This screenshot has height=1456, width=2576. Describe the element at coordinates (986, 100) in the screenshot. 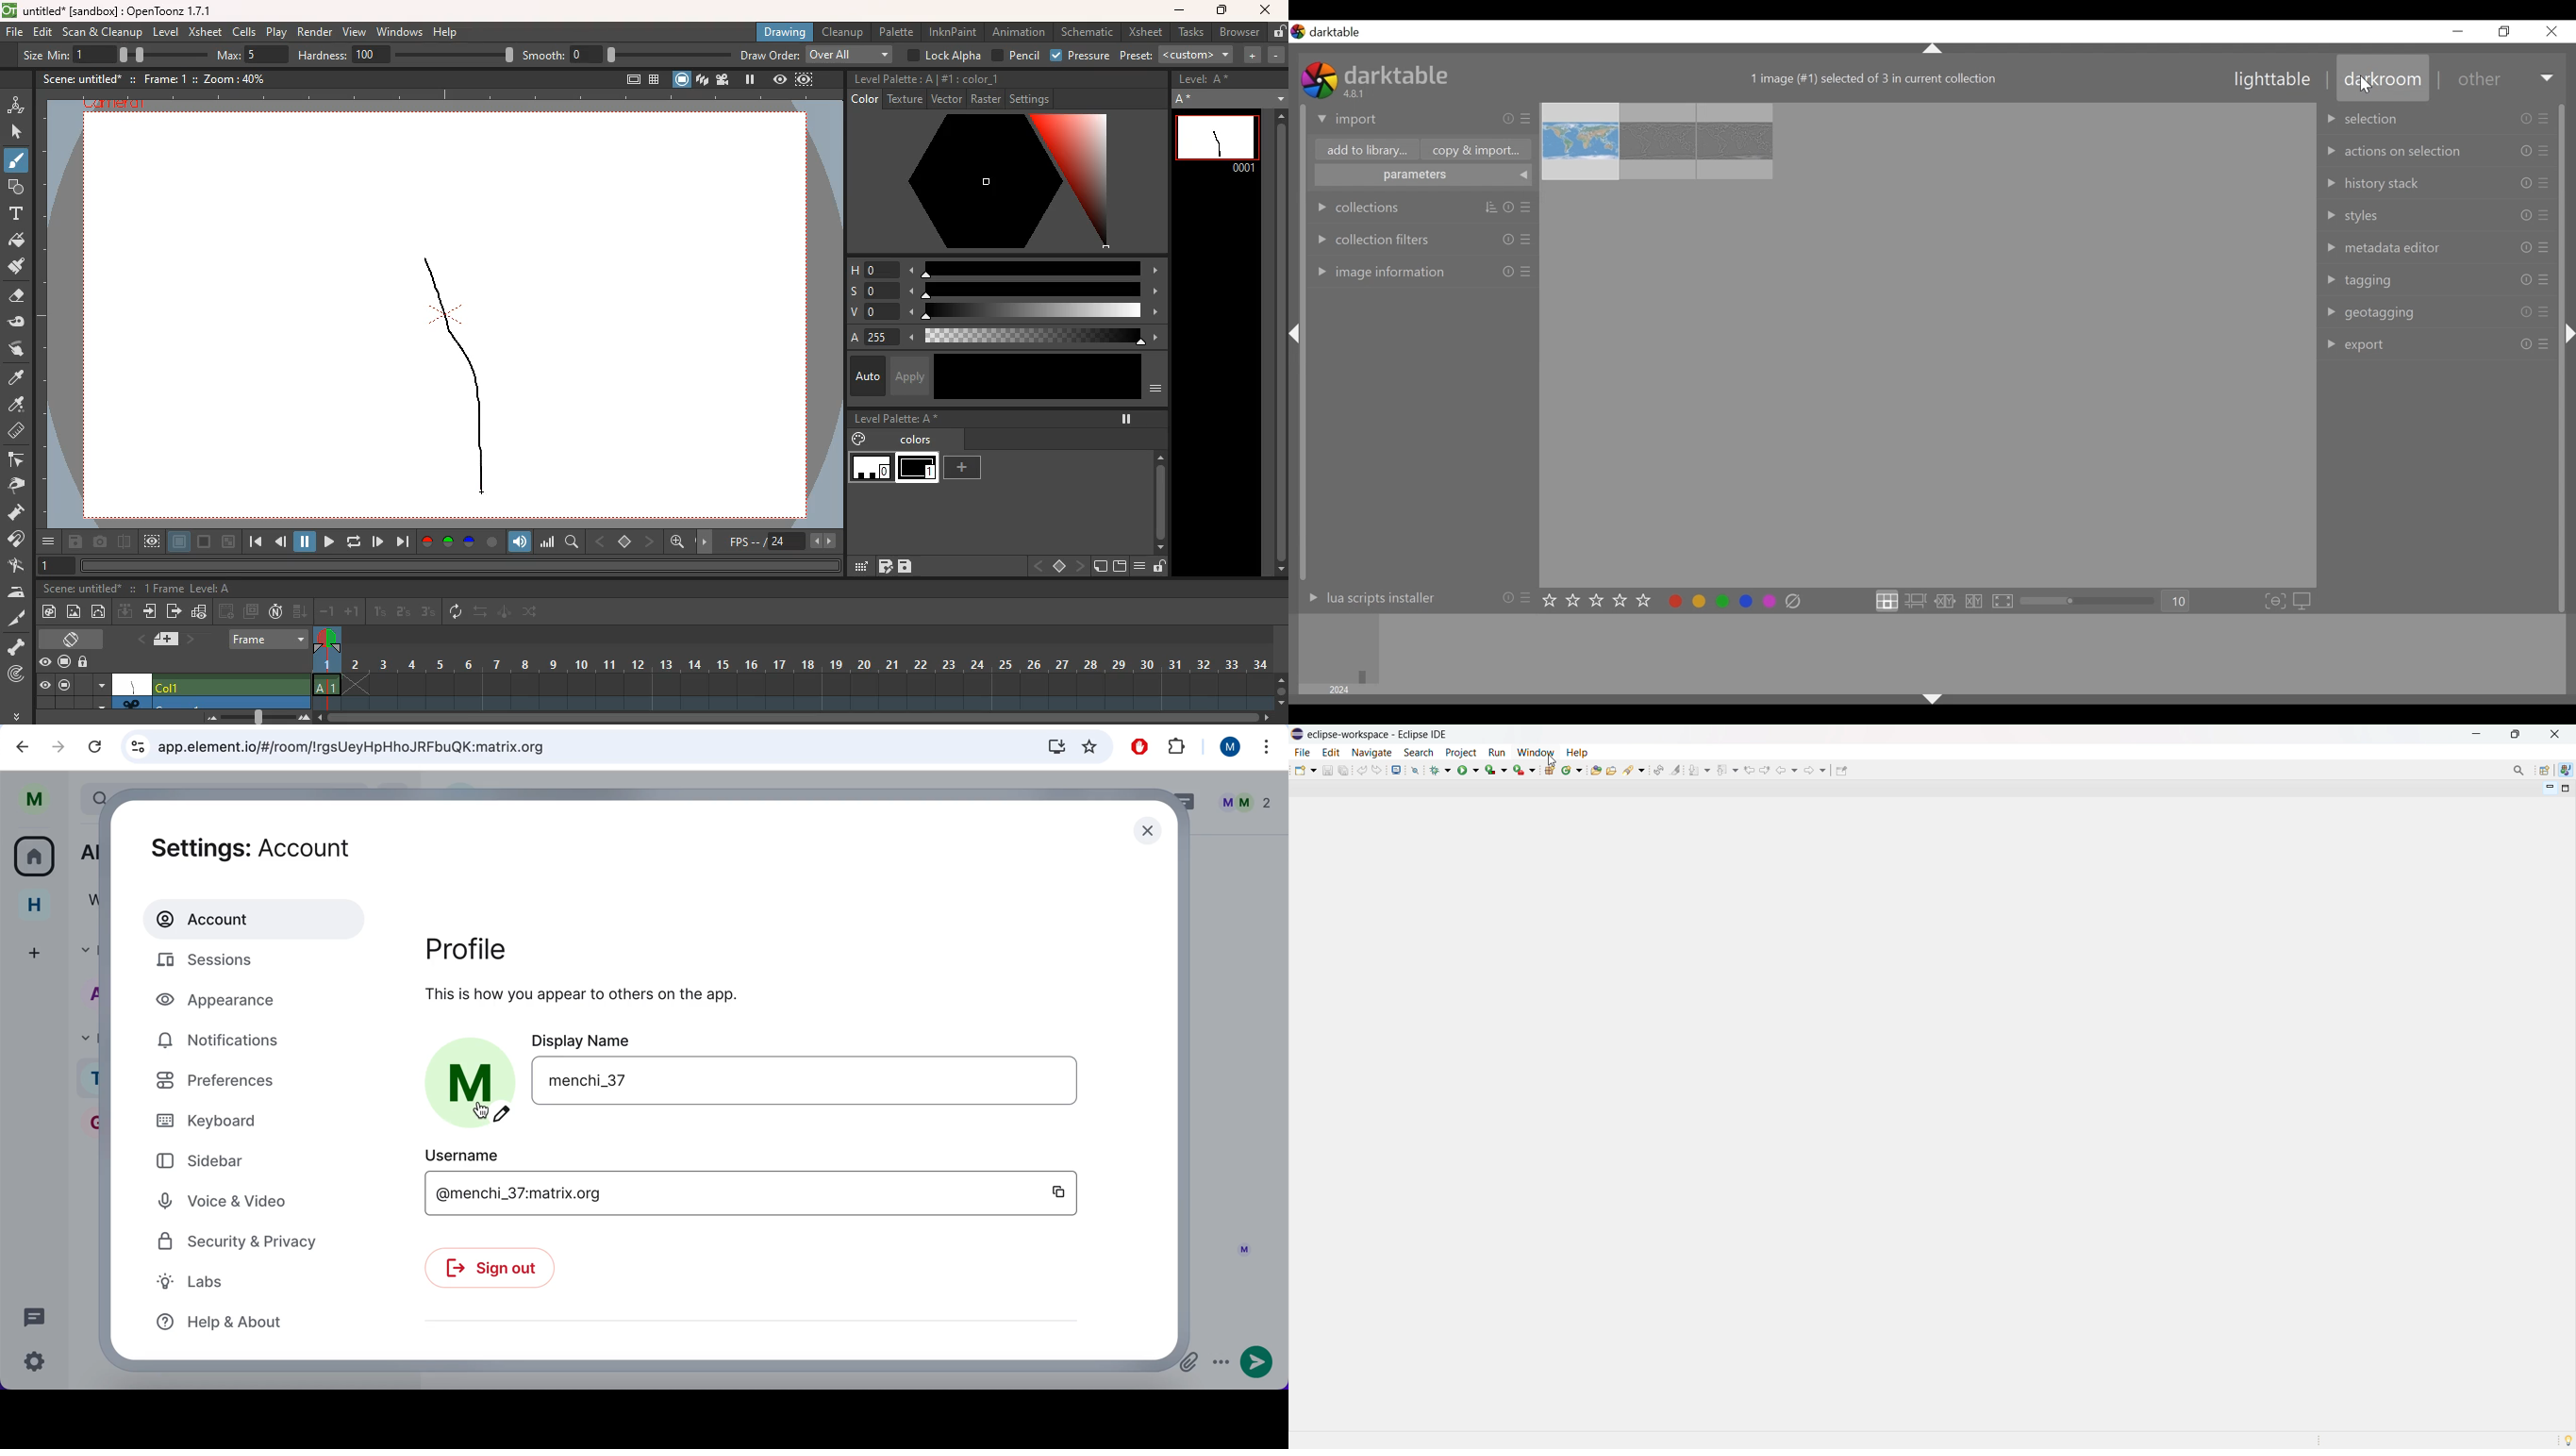

I see `raster` at that location.